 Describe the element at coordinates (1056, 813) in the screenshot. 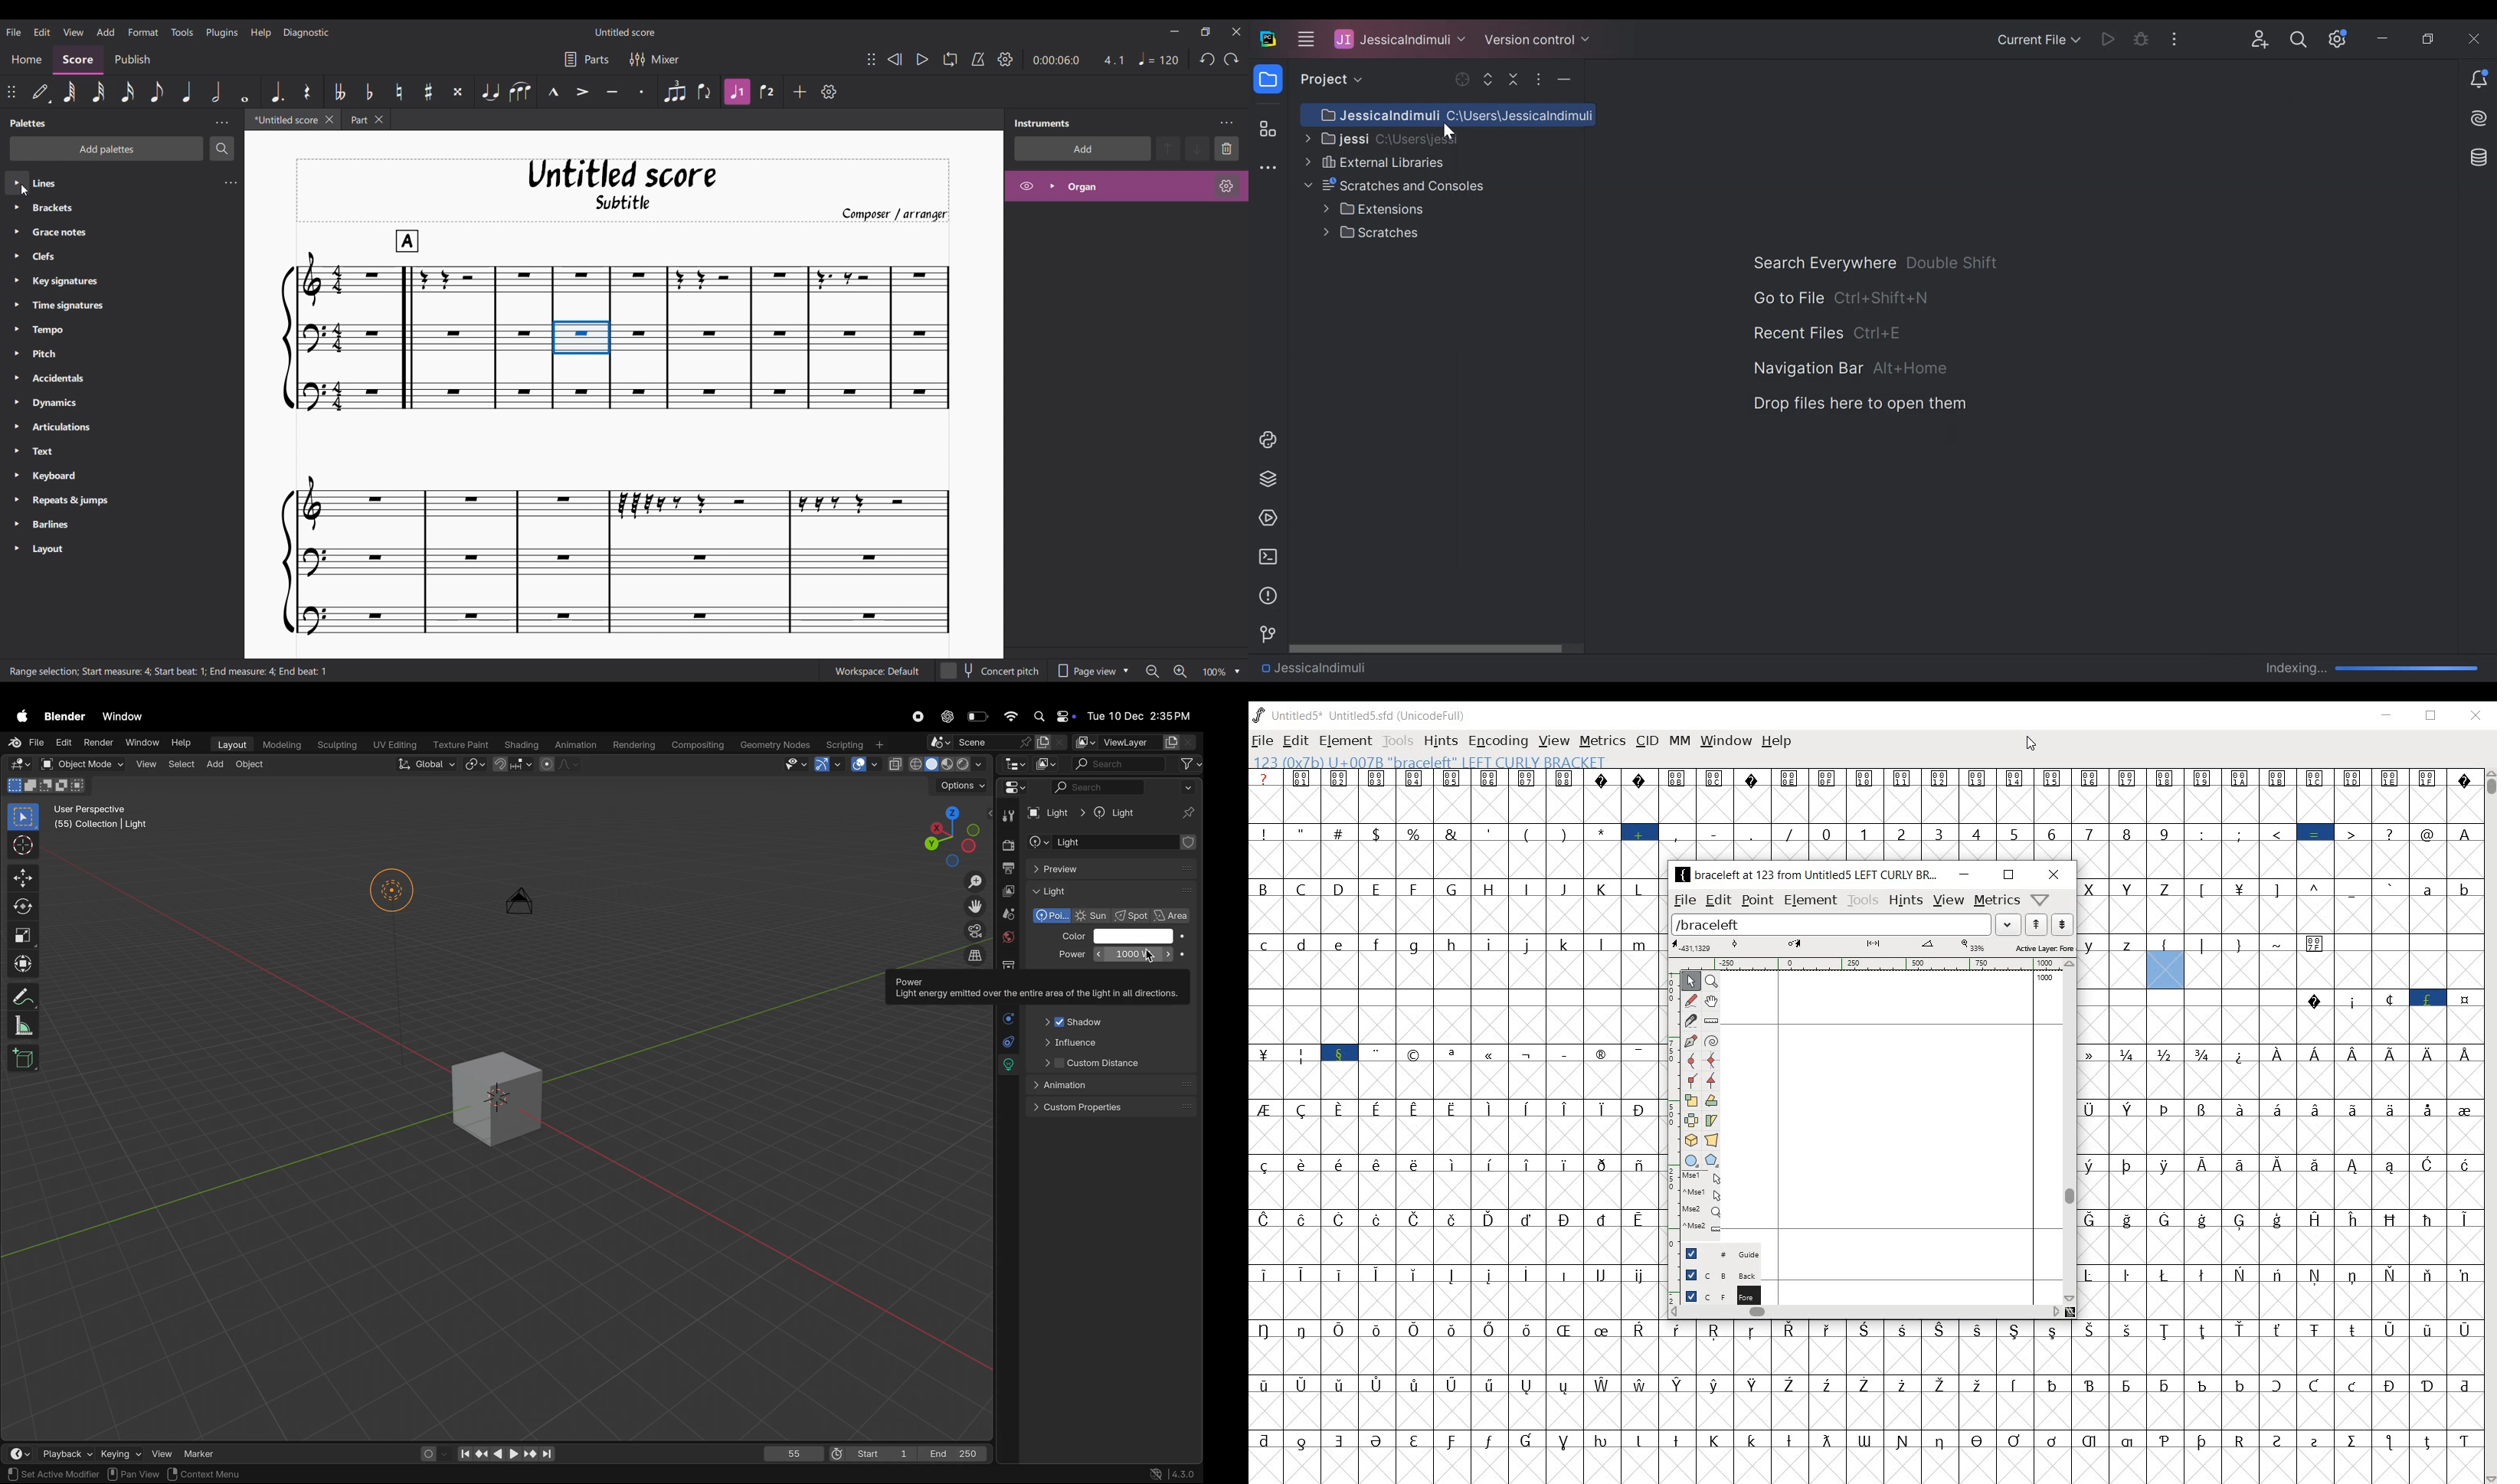

I see `Light` at that location.